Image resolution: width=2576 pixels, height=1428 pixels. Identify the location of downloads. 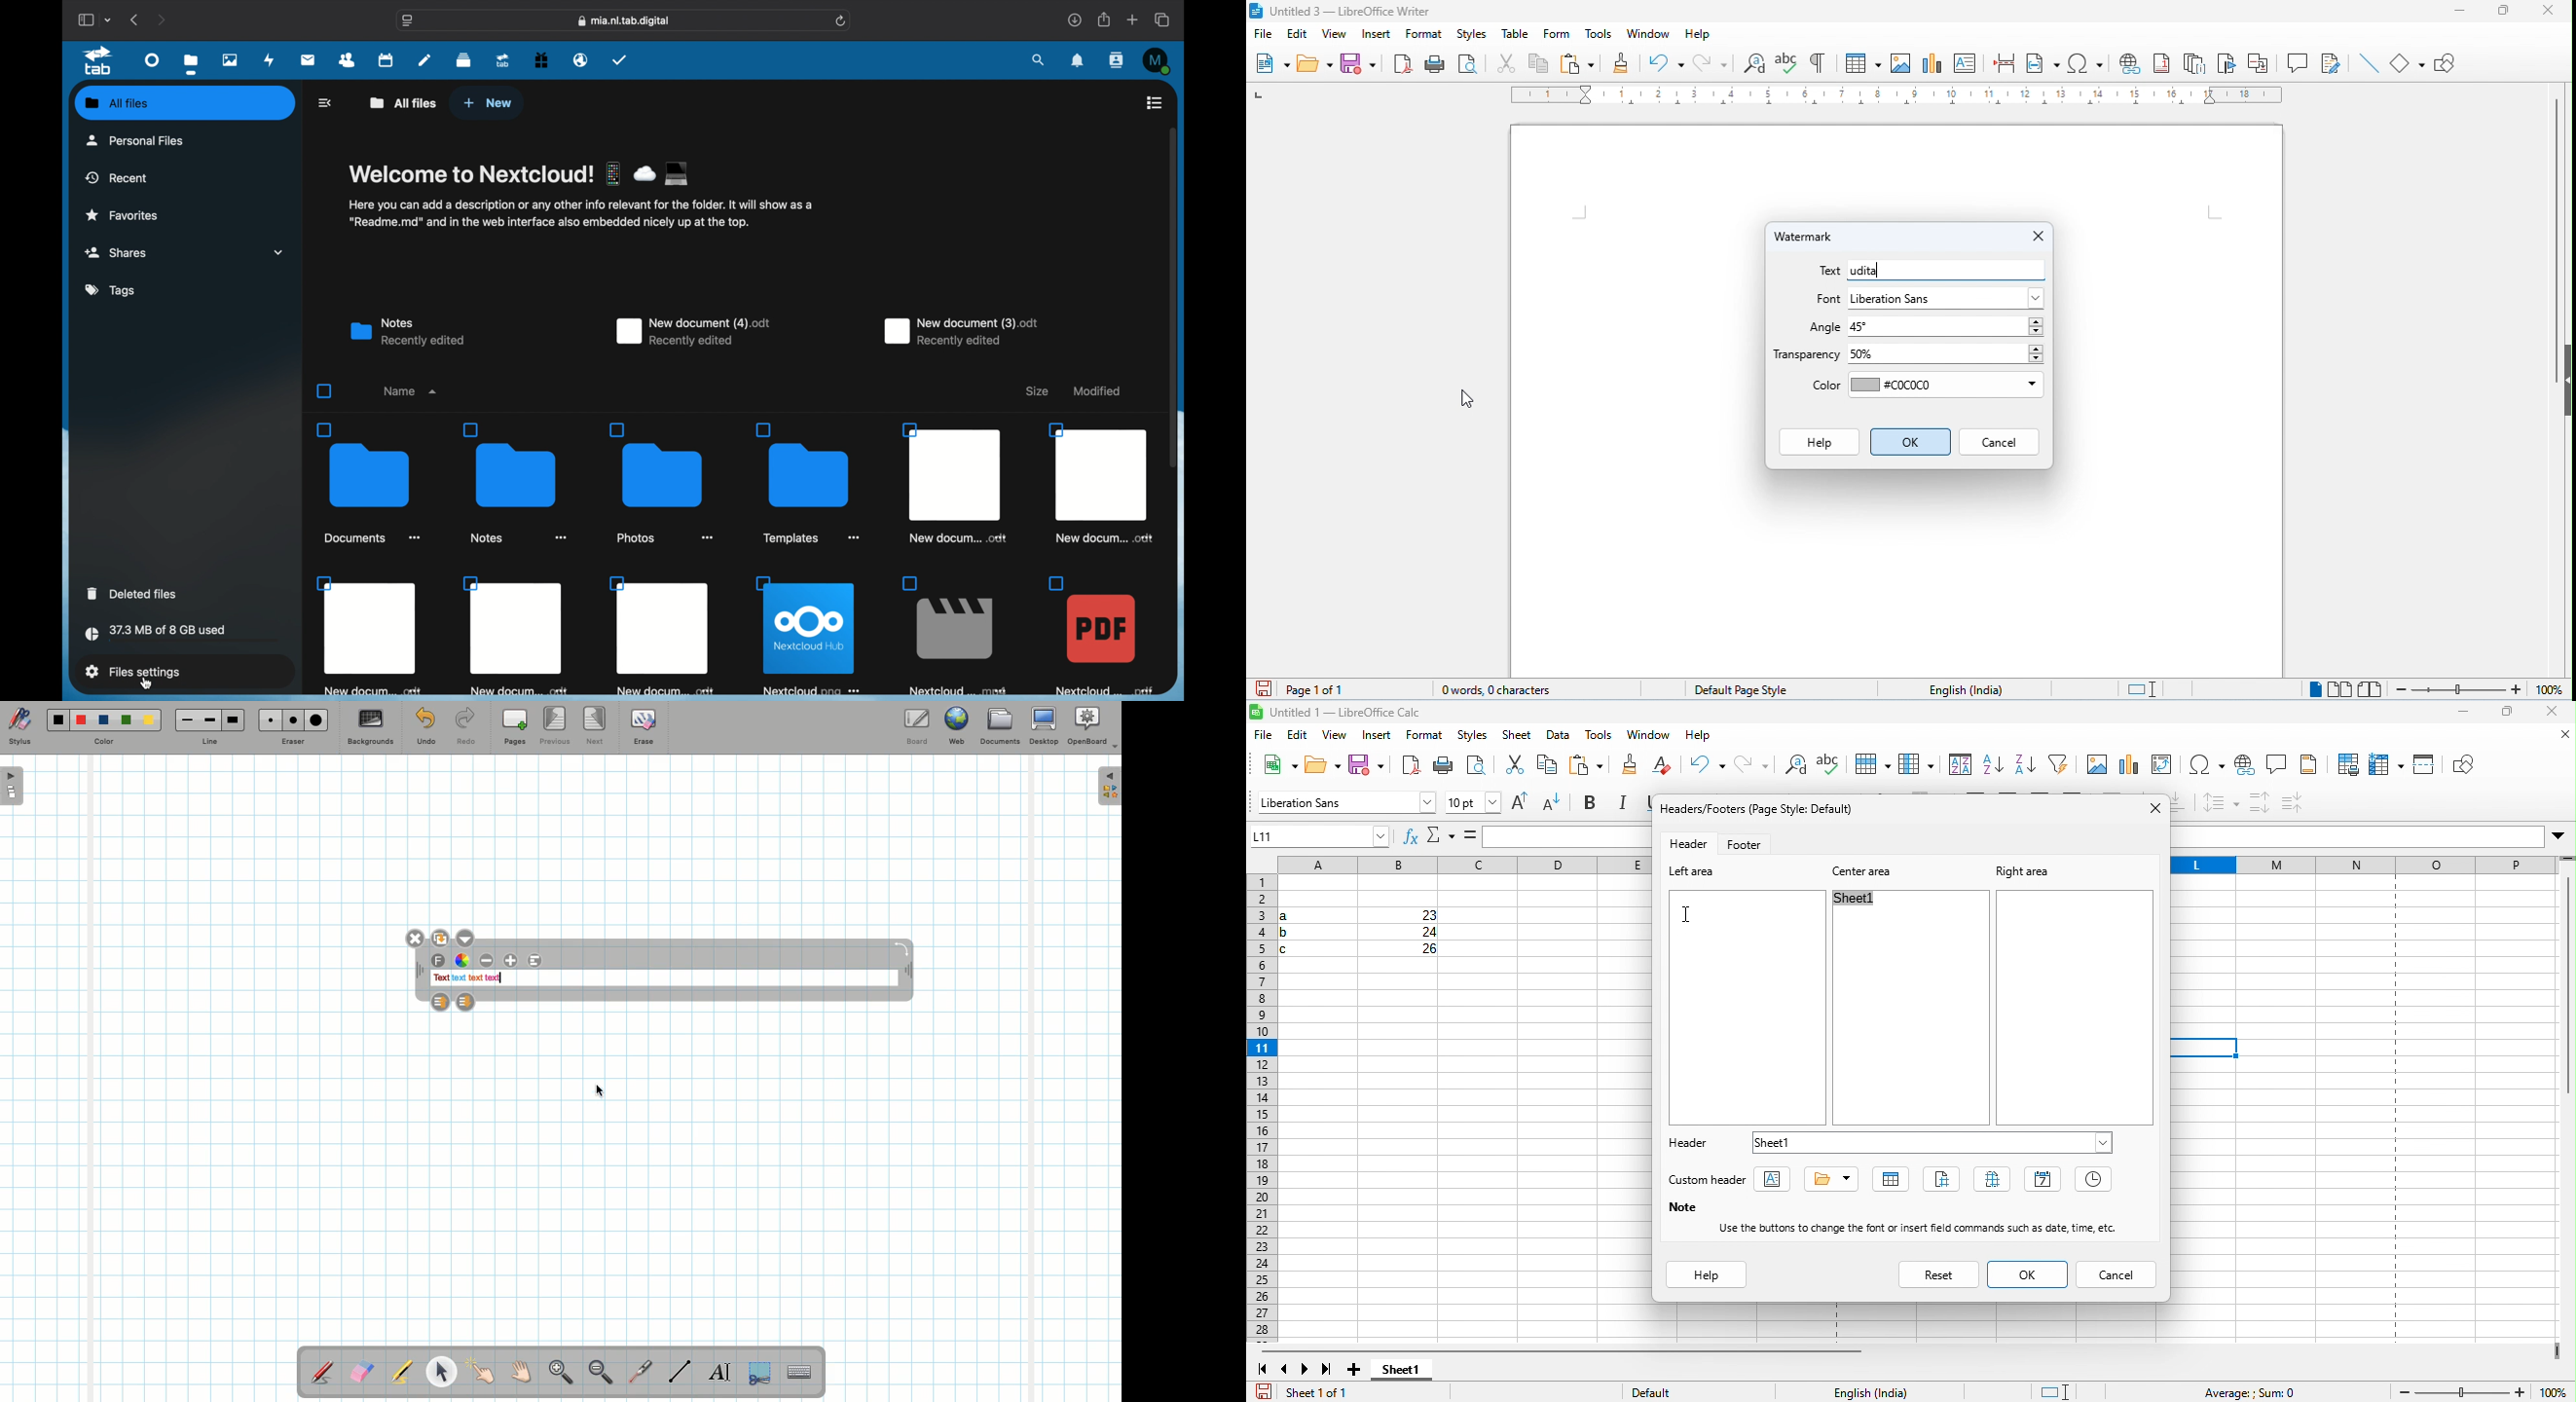
(1075, 19).